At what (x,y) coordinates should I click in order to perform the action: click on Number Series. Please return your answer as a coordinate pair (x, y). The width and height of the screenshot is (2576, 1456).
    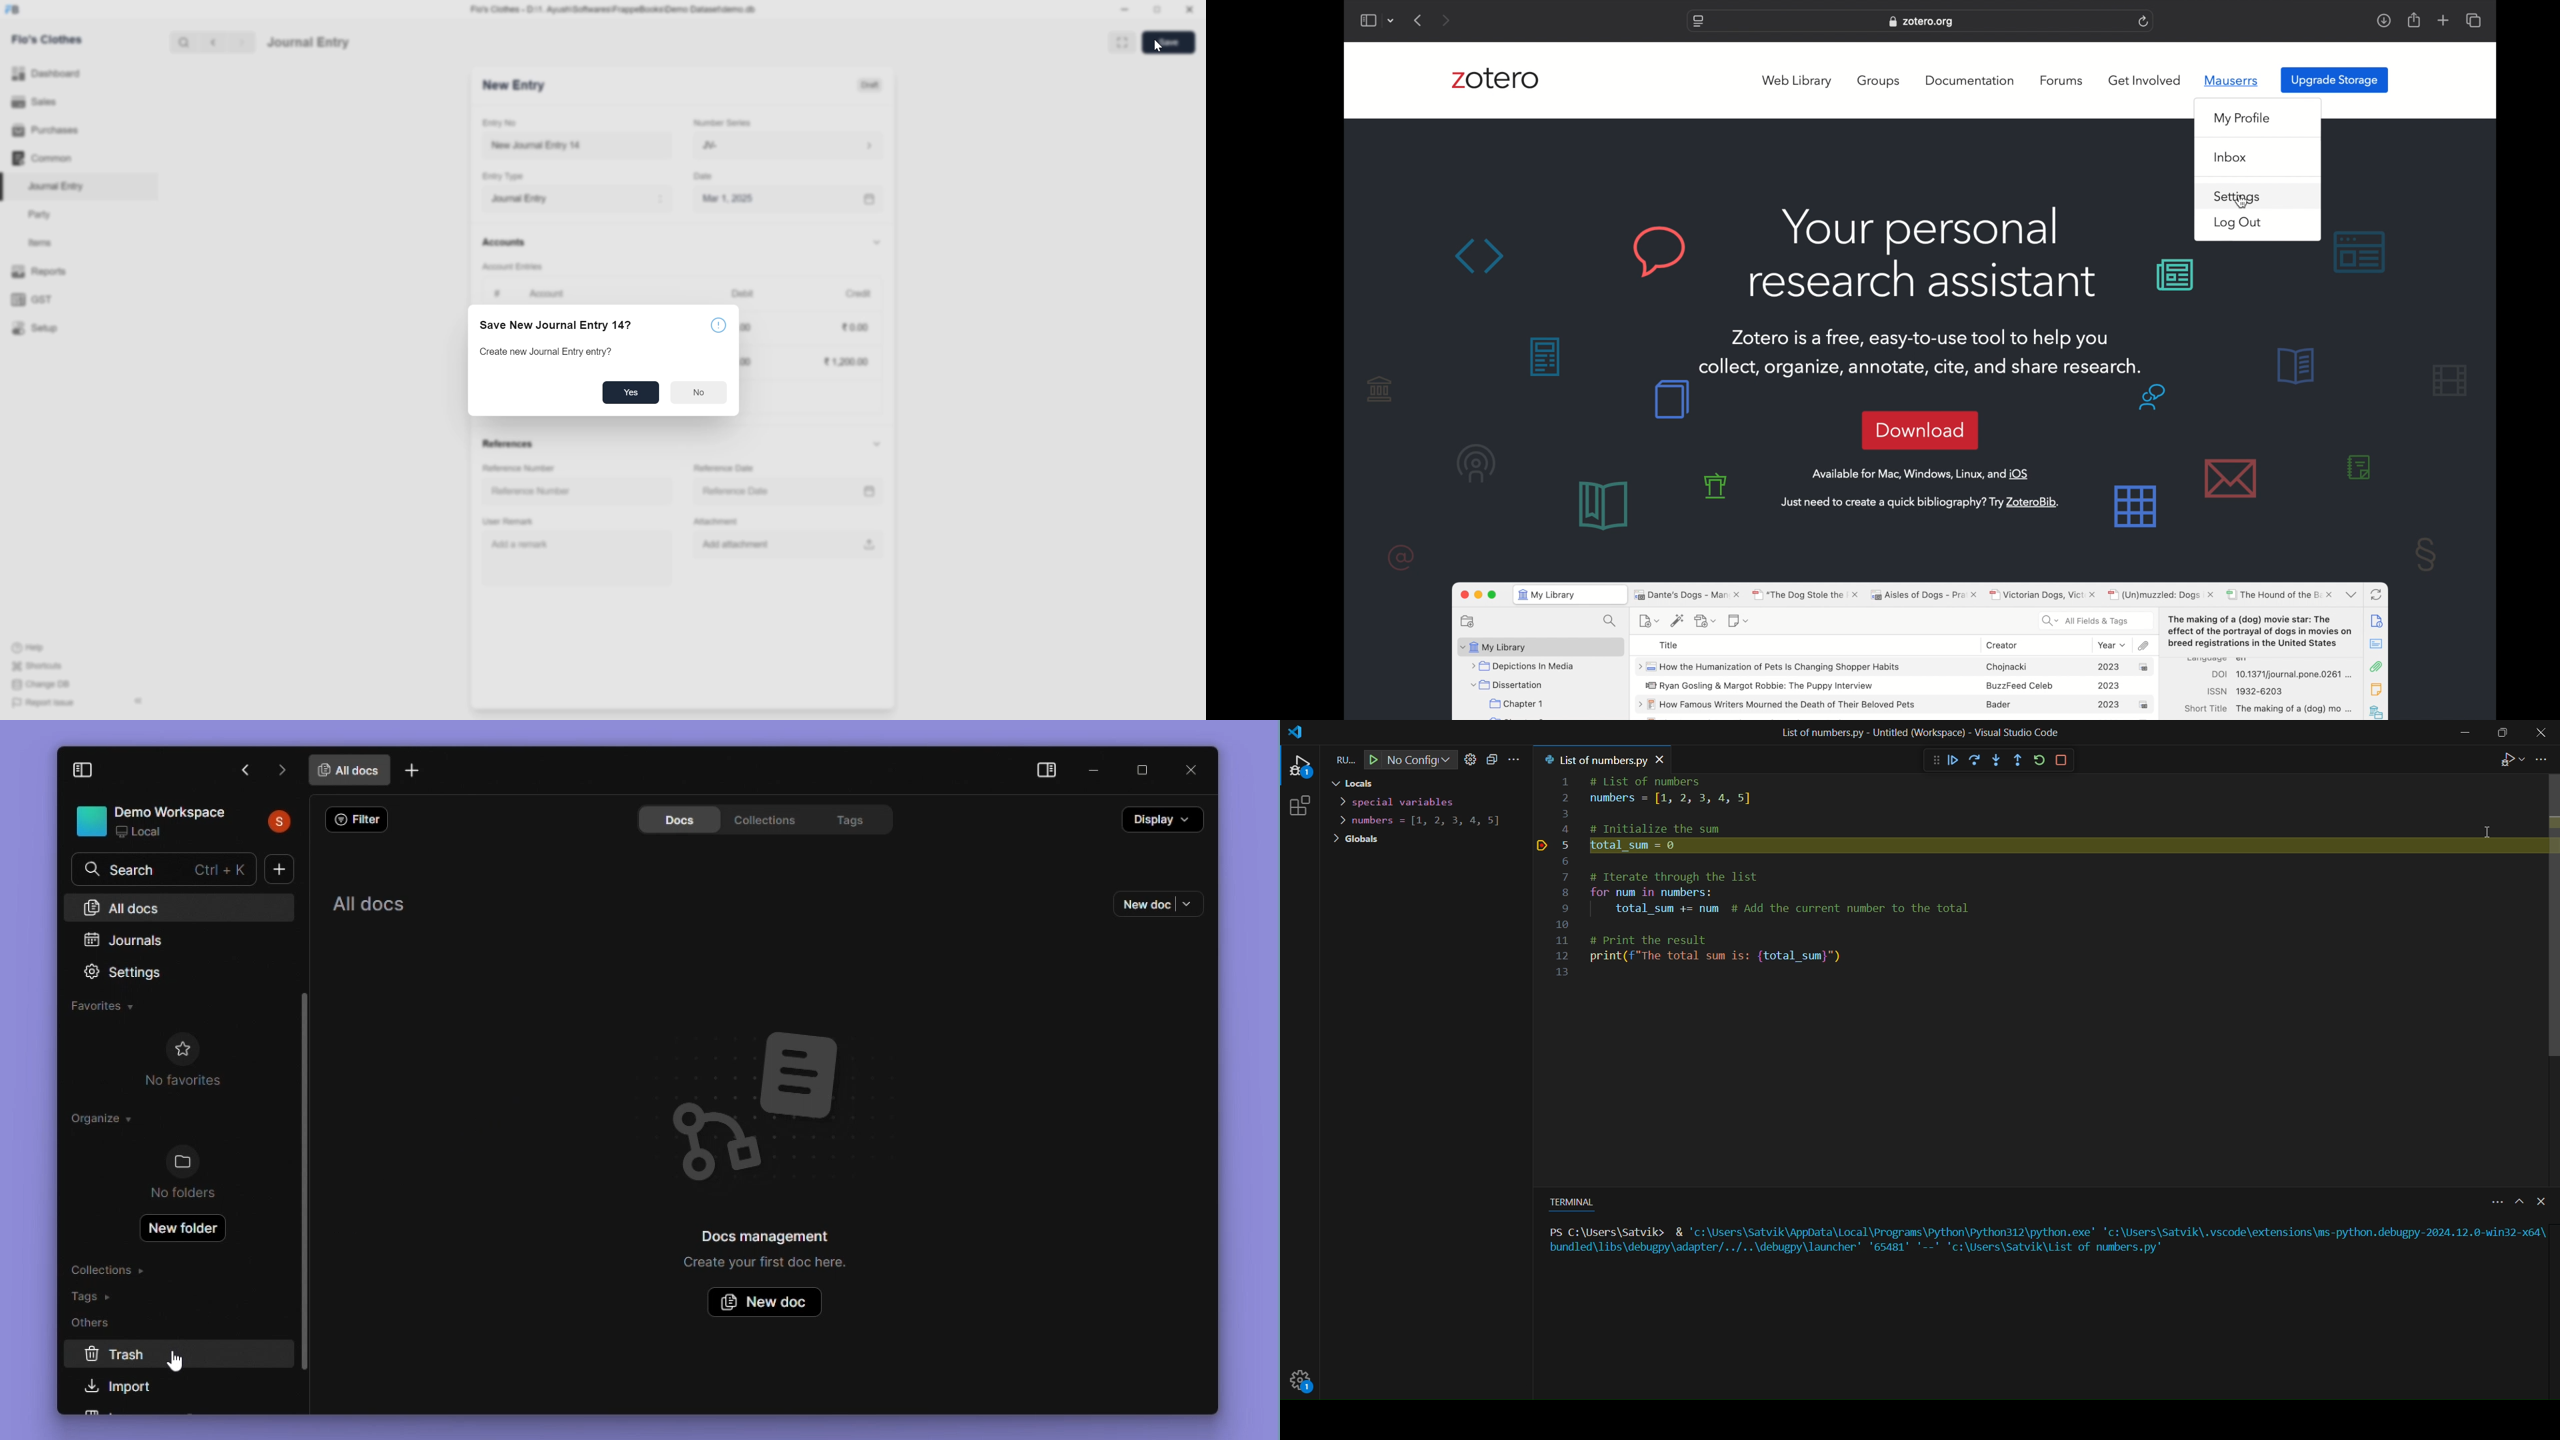
    Looking at the image, I should click on (722, 122).